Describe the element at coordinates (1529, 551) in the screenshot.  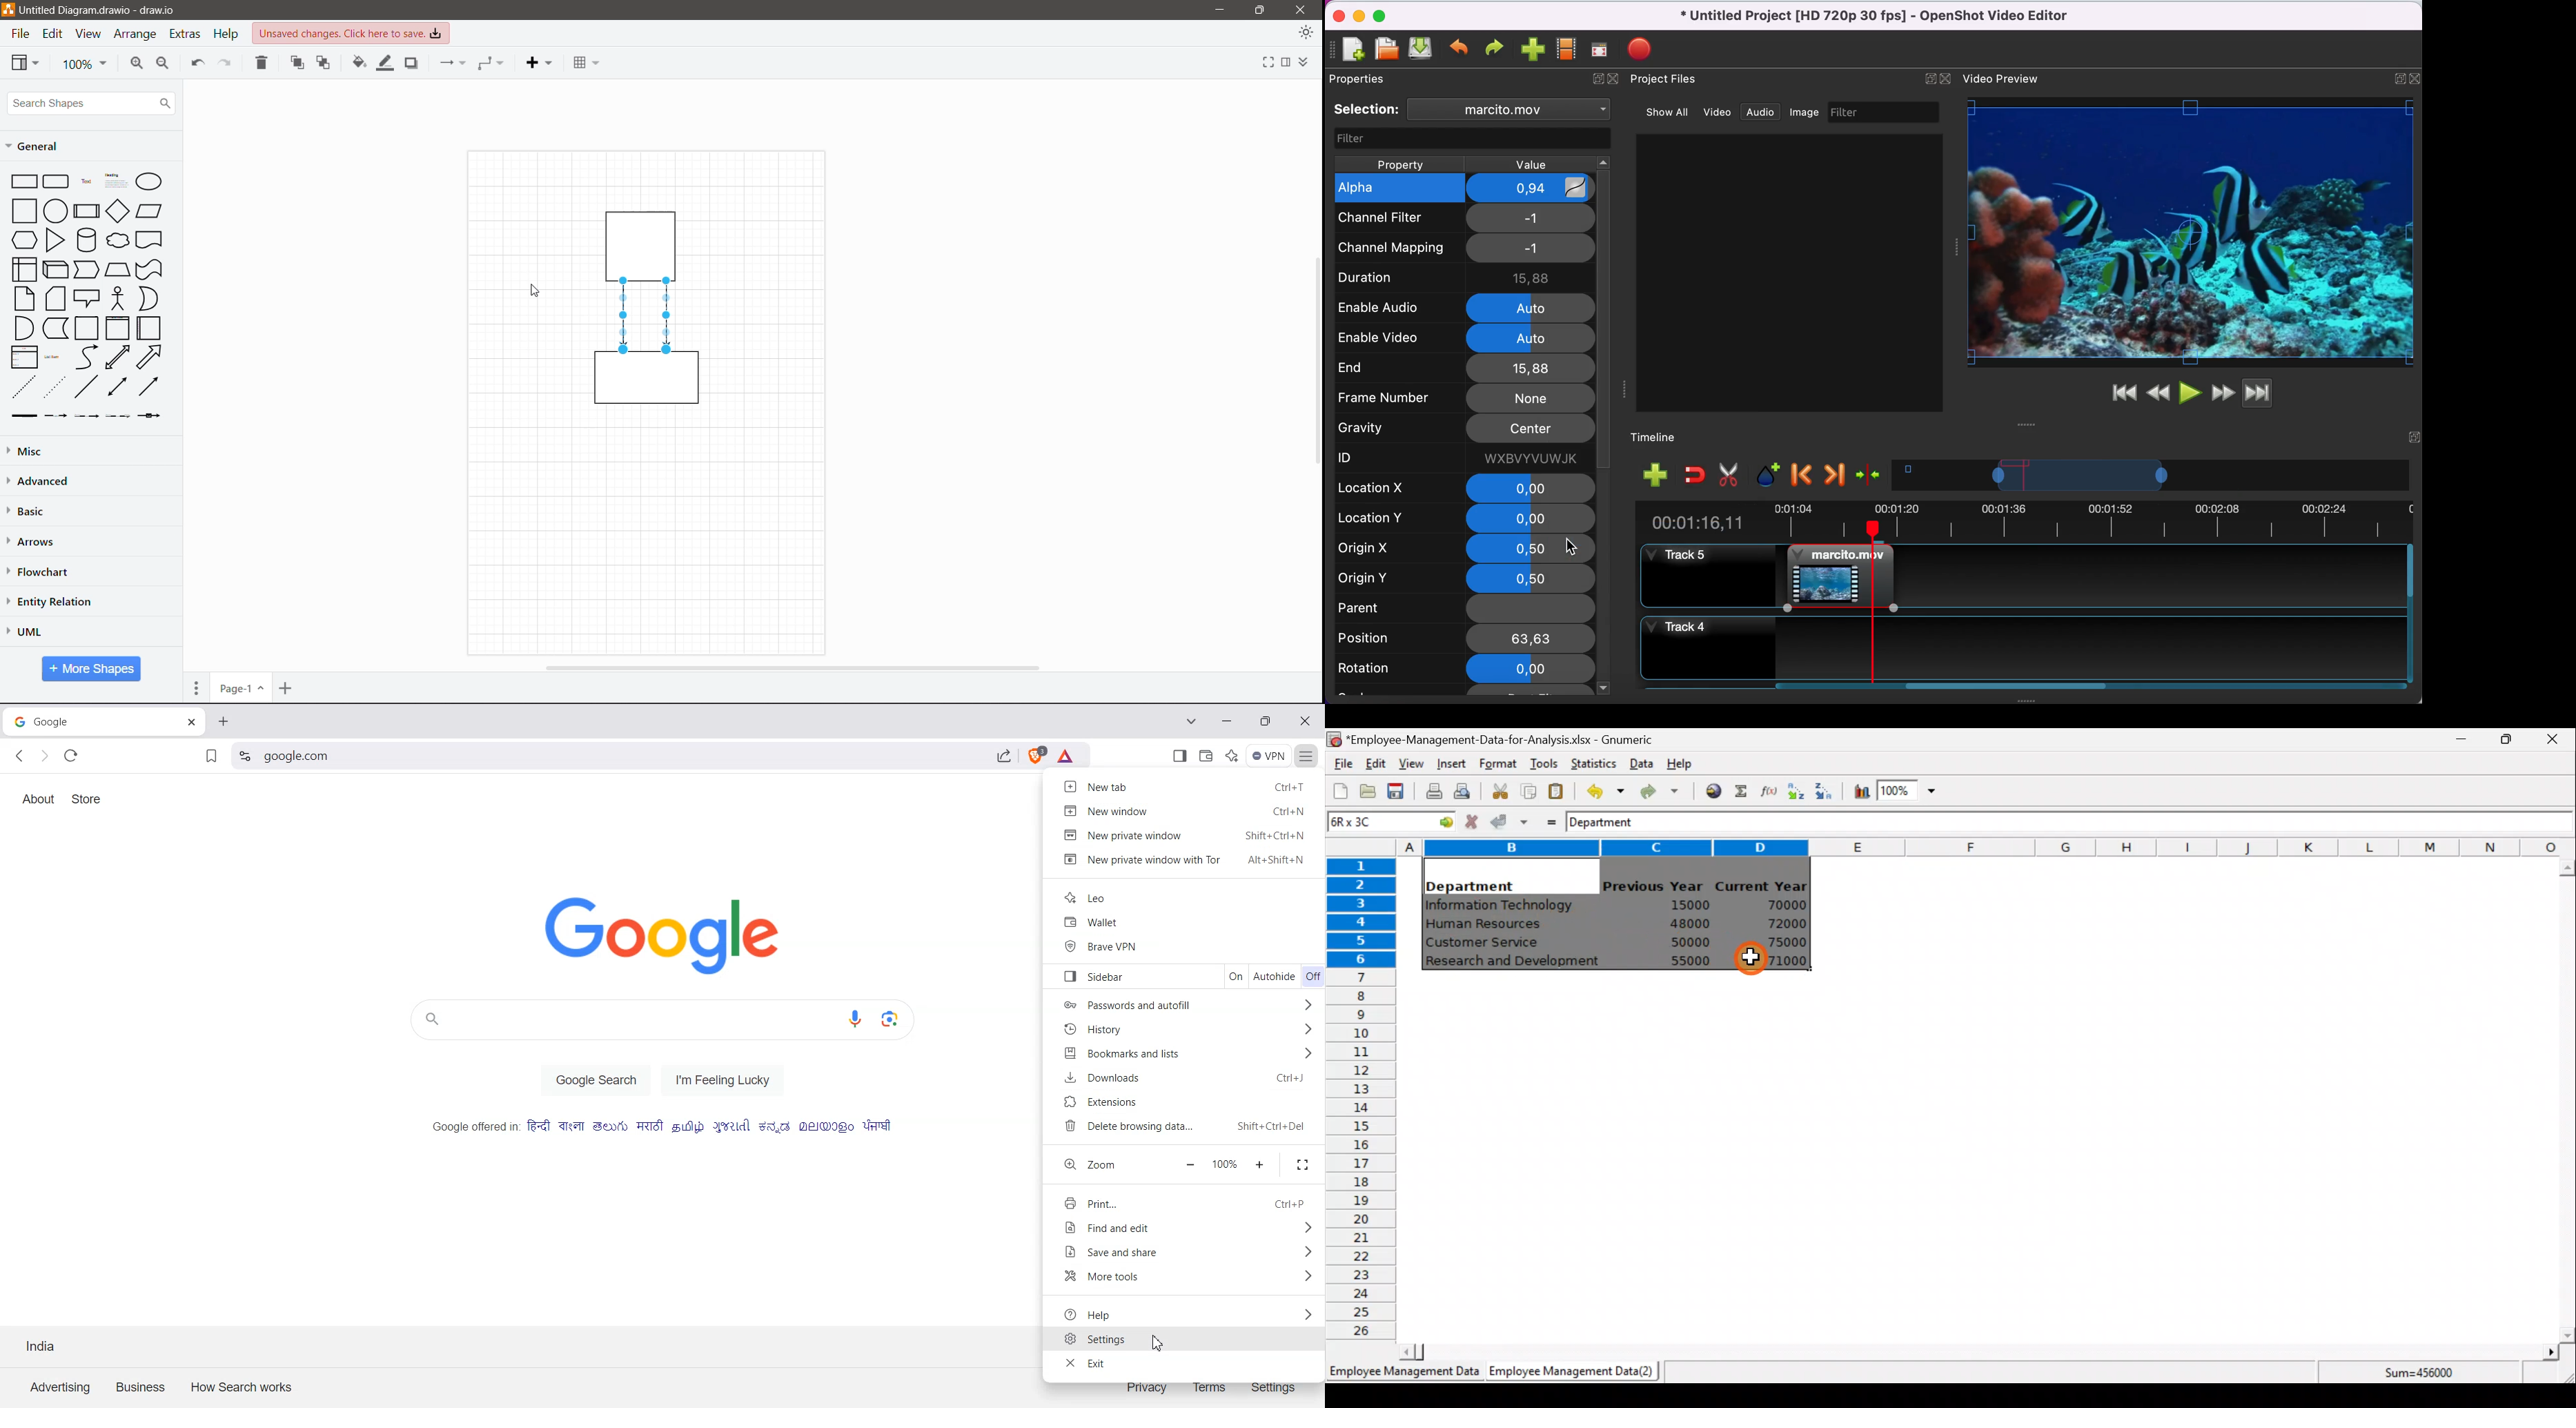
I see `0,50 ly` at that location.